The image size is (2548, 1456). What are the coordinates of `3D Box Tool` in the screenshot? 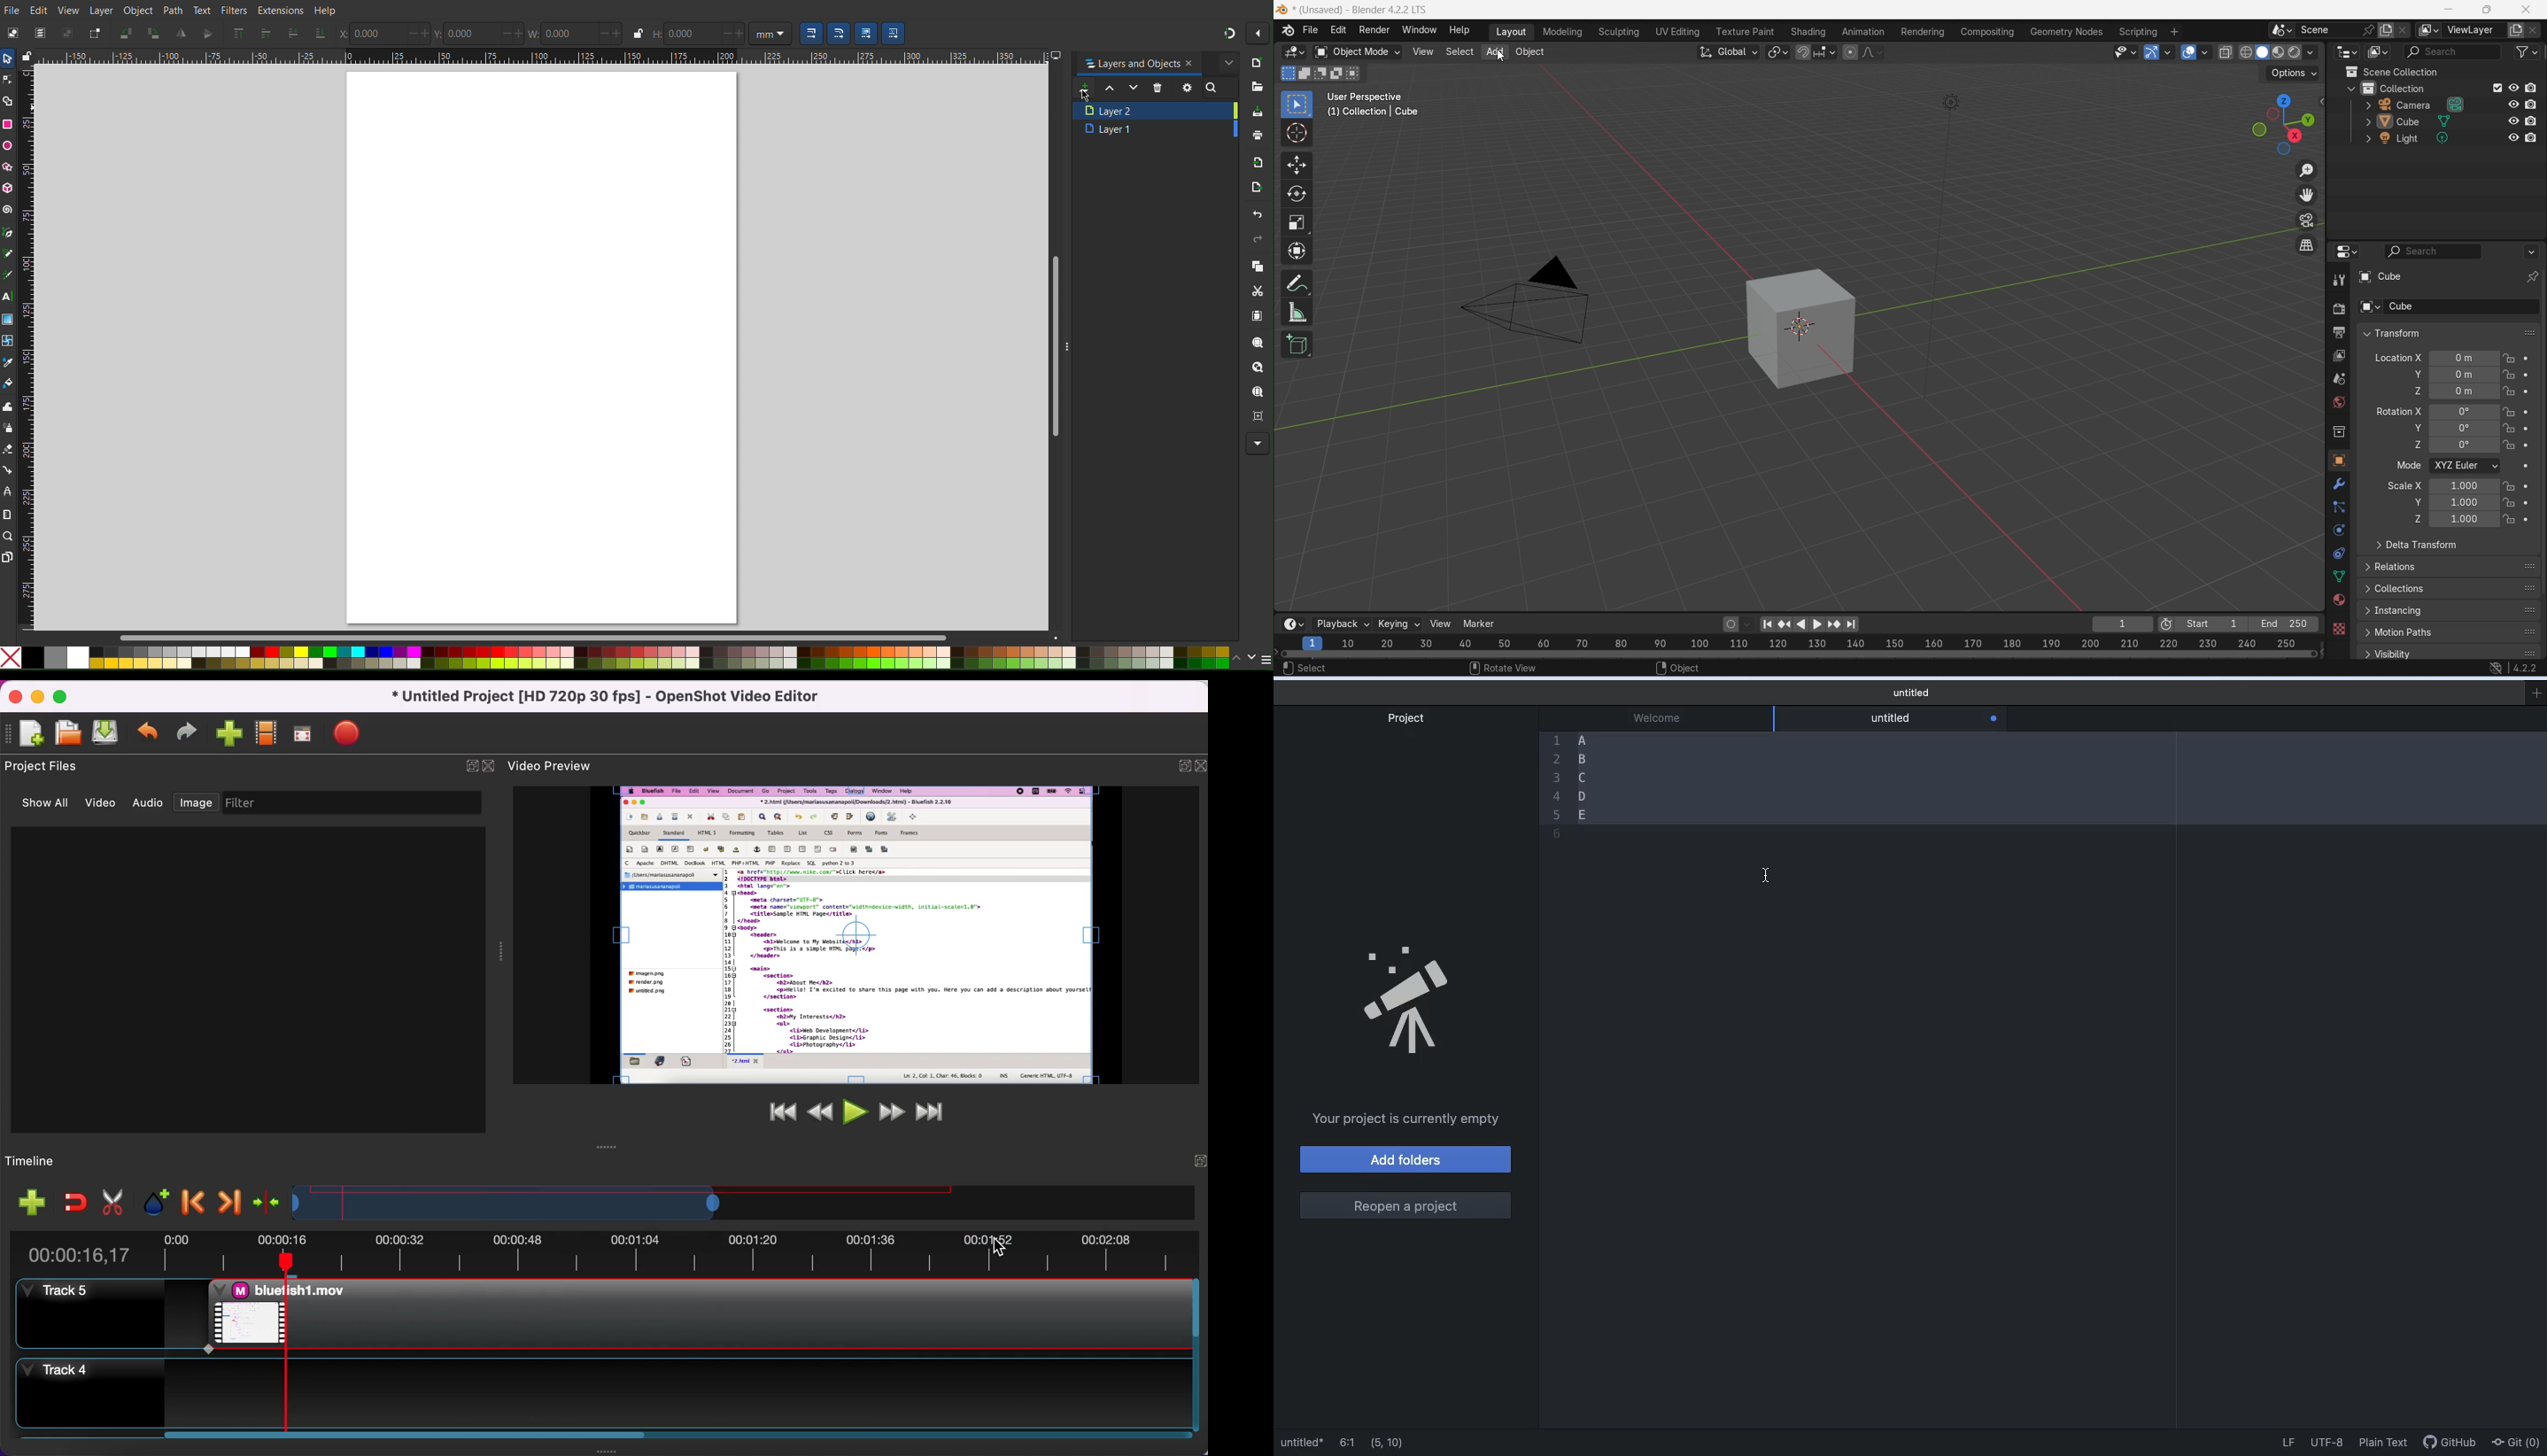 It's located at (12, 189).